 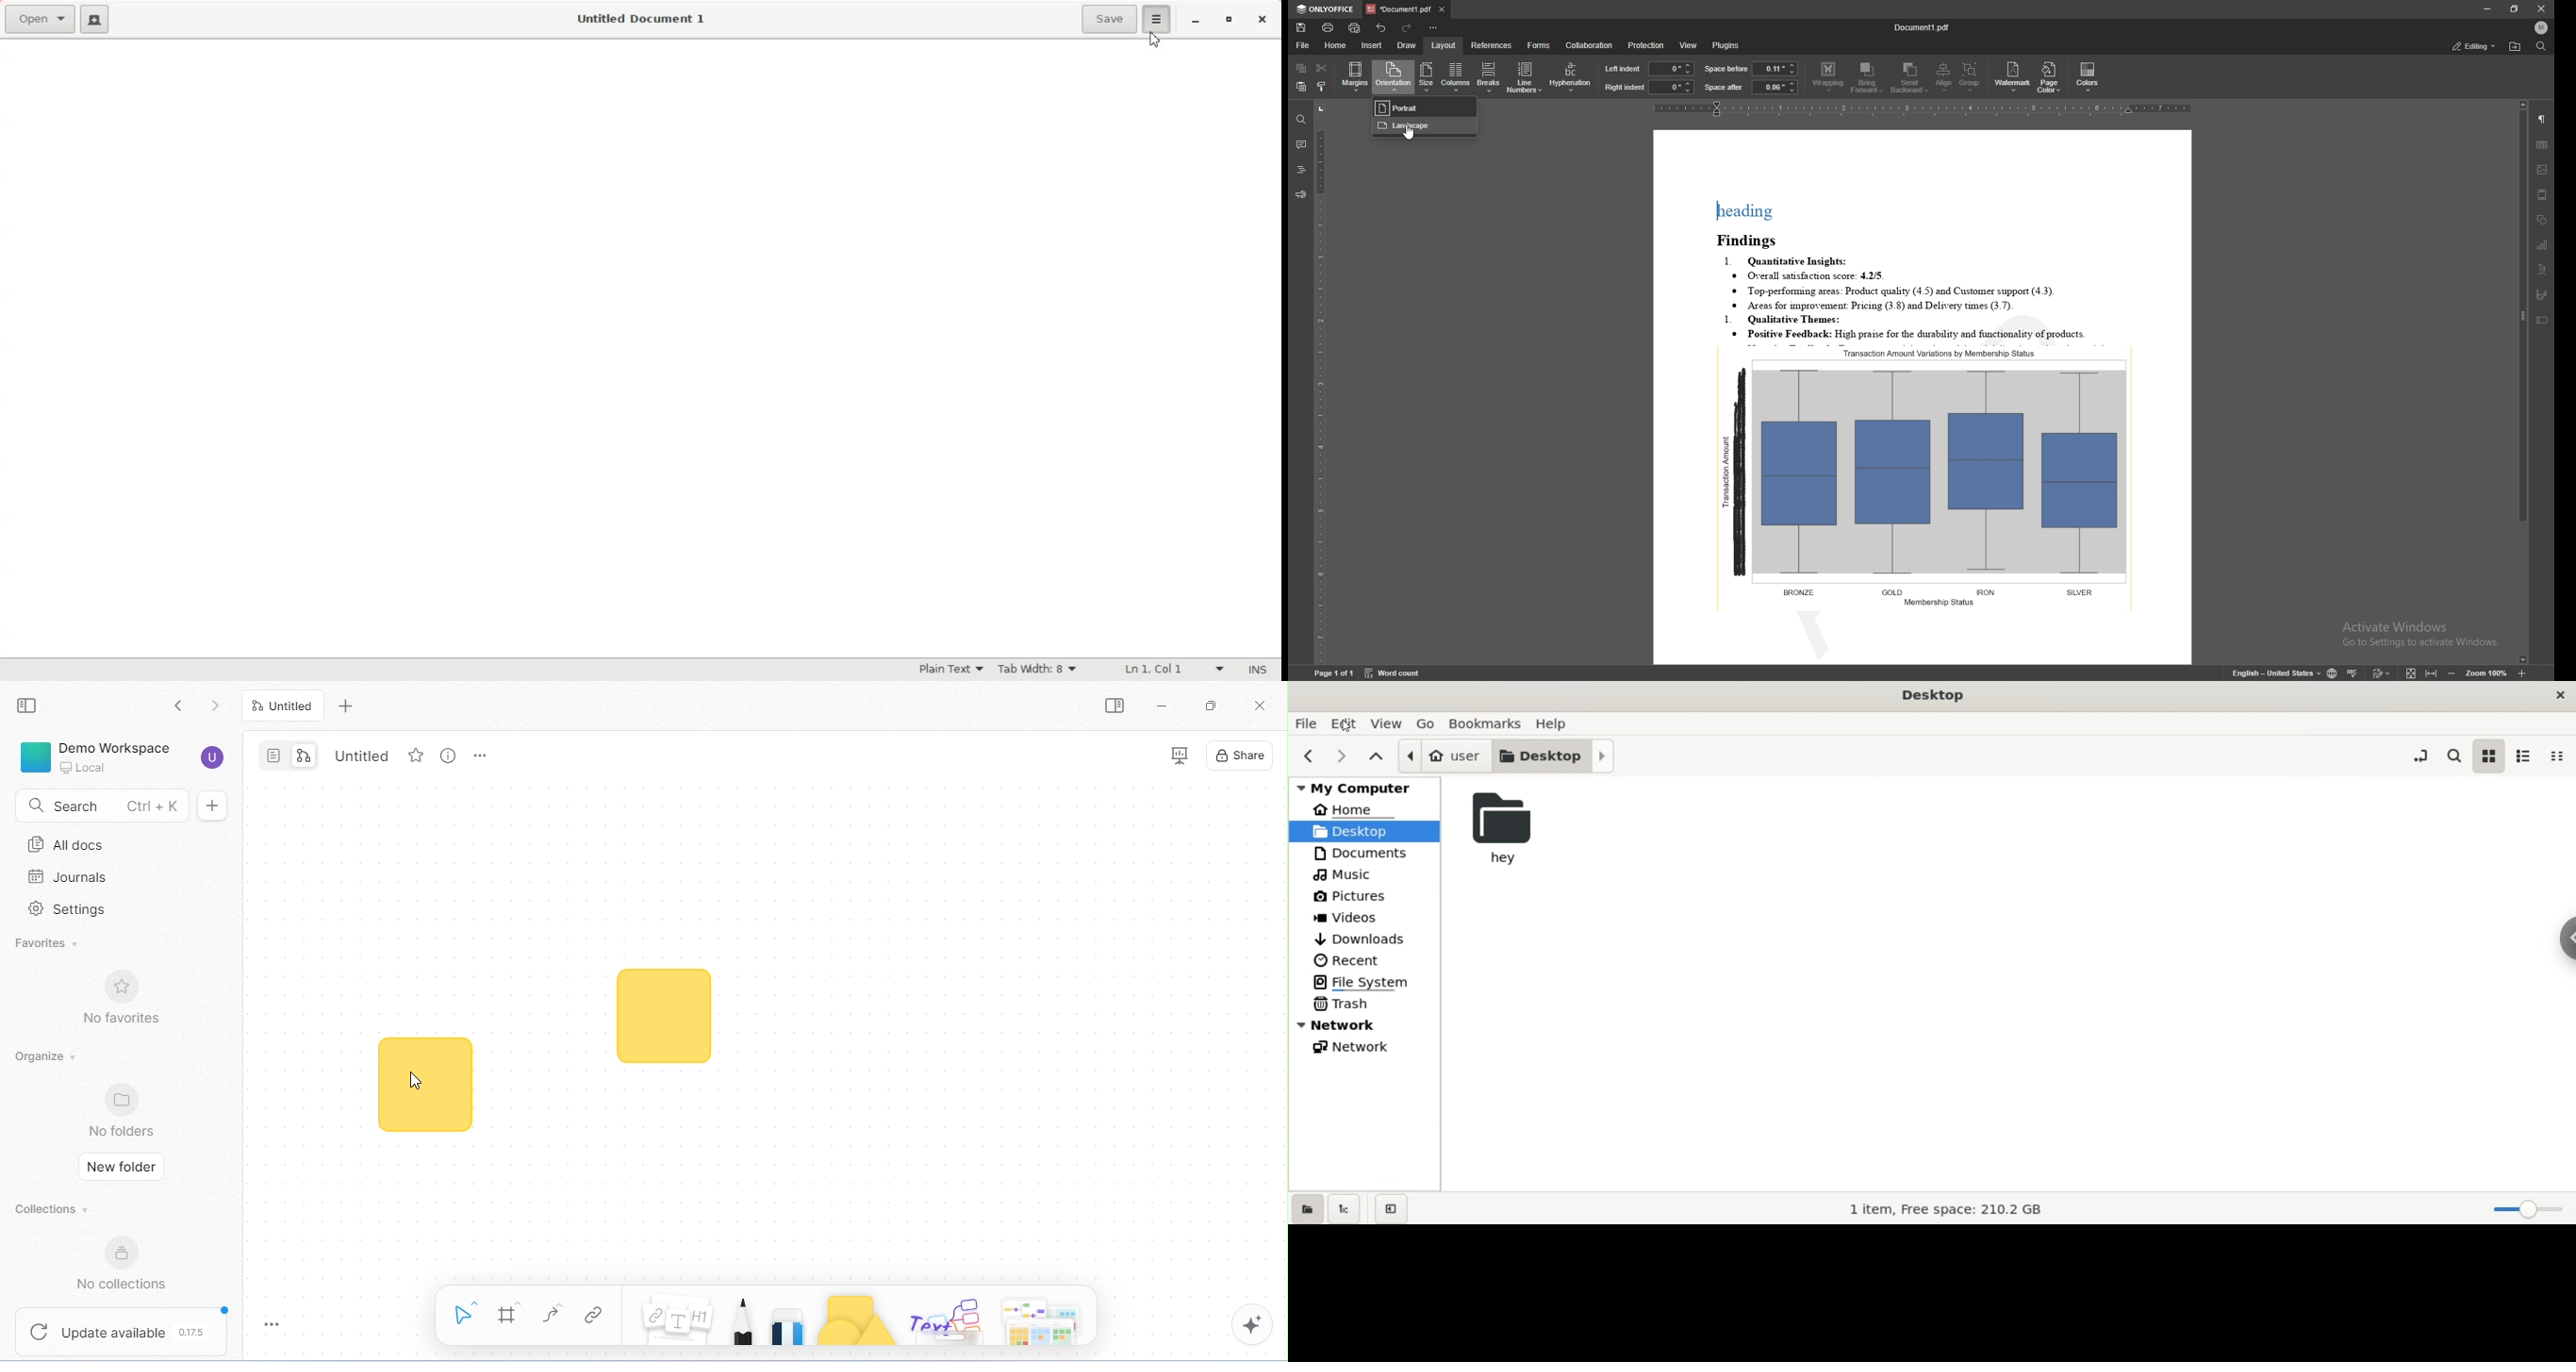 What do you see at coordinates (1346, 1210) in the screenshot?
I see `show treeview` at bounding box center [1346, 1210].